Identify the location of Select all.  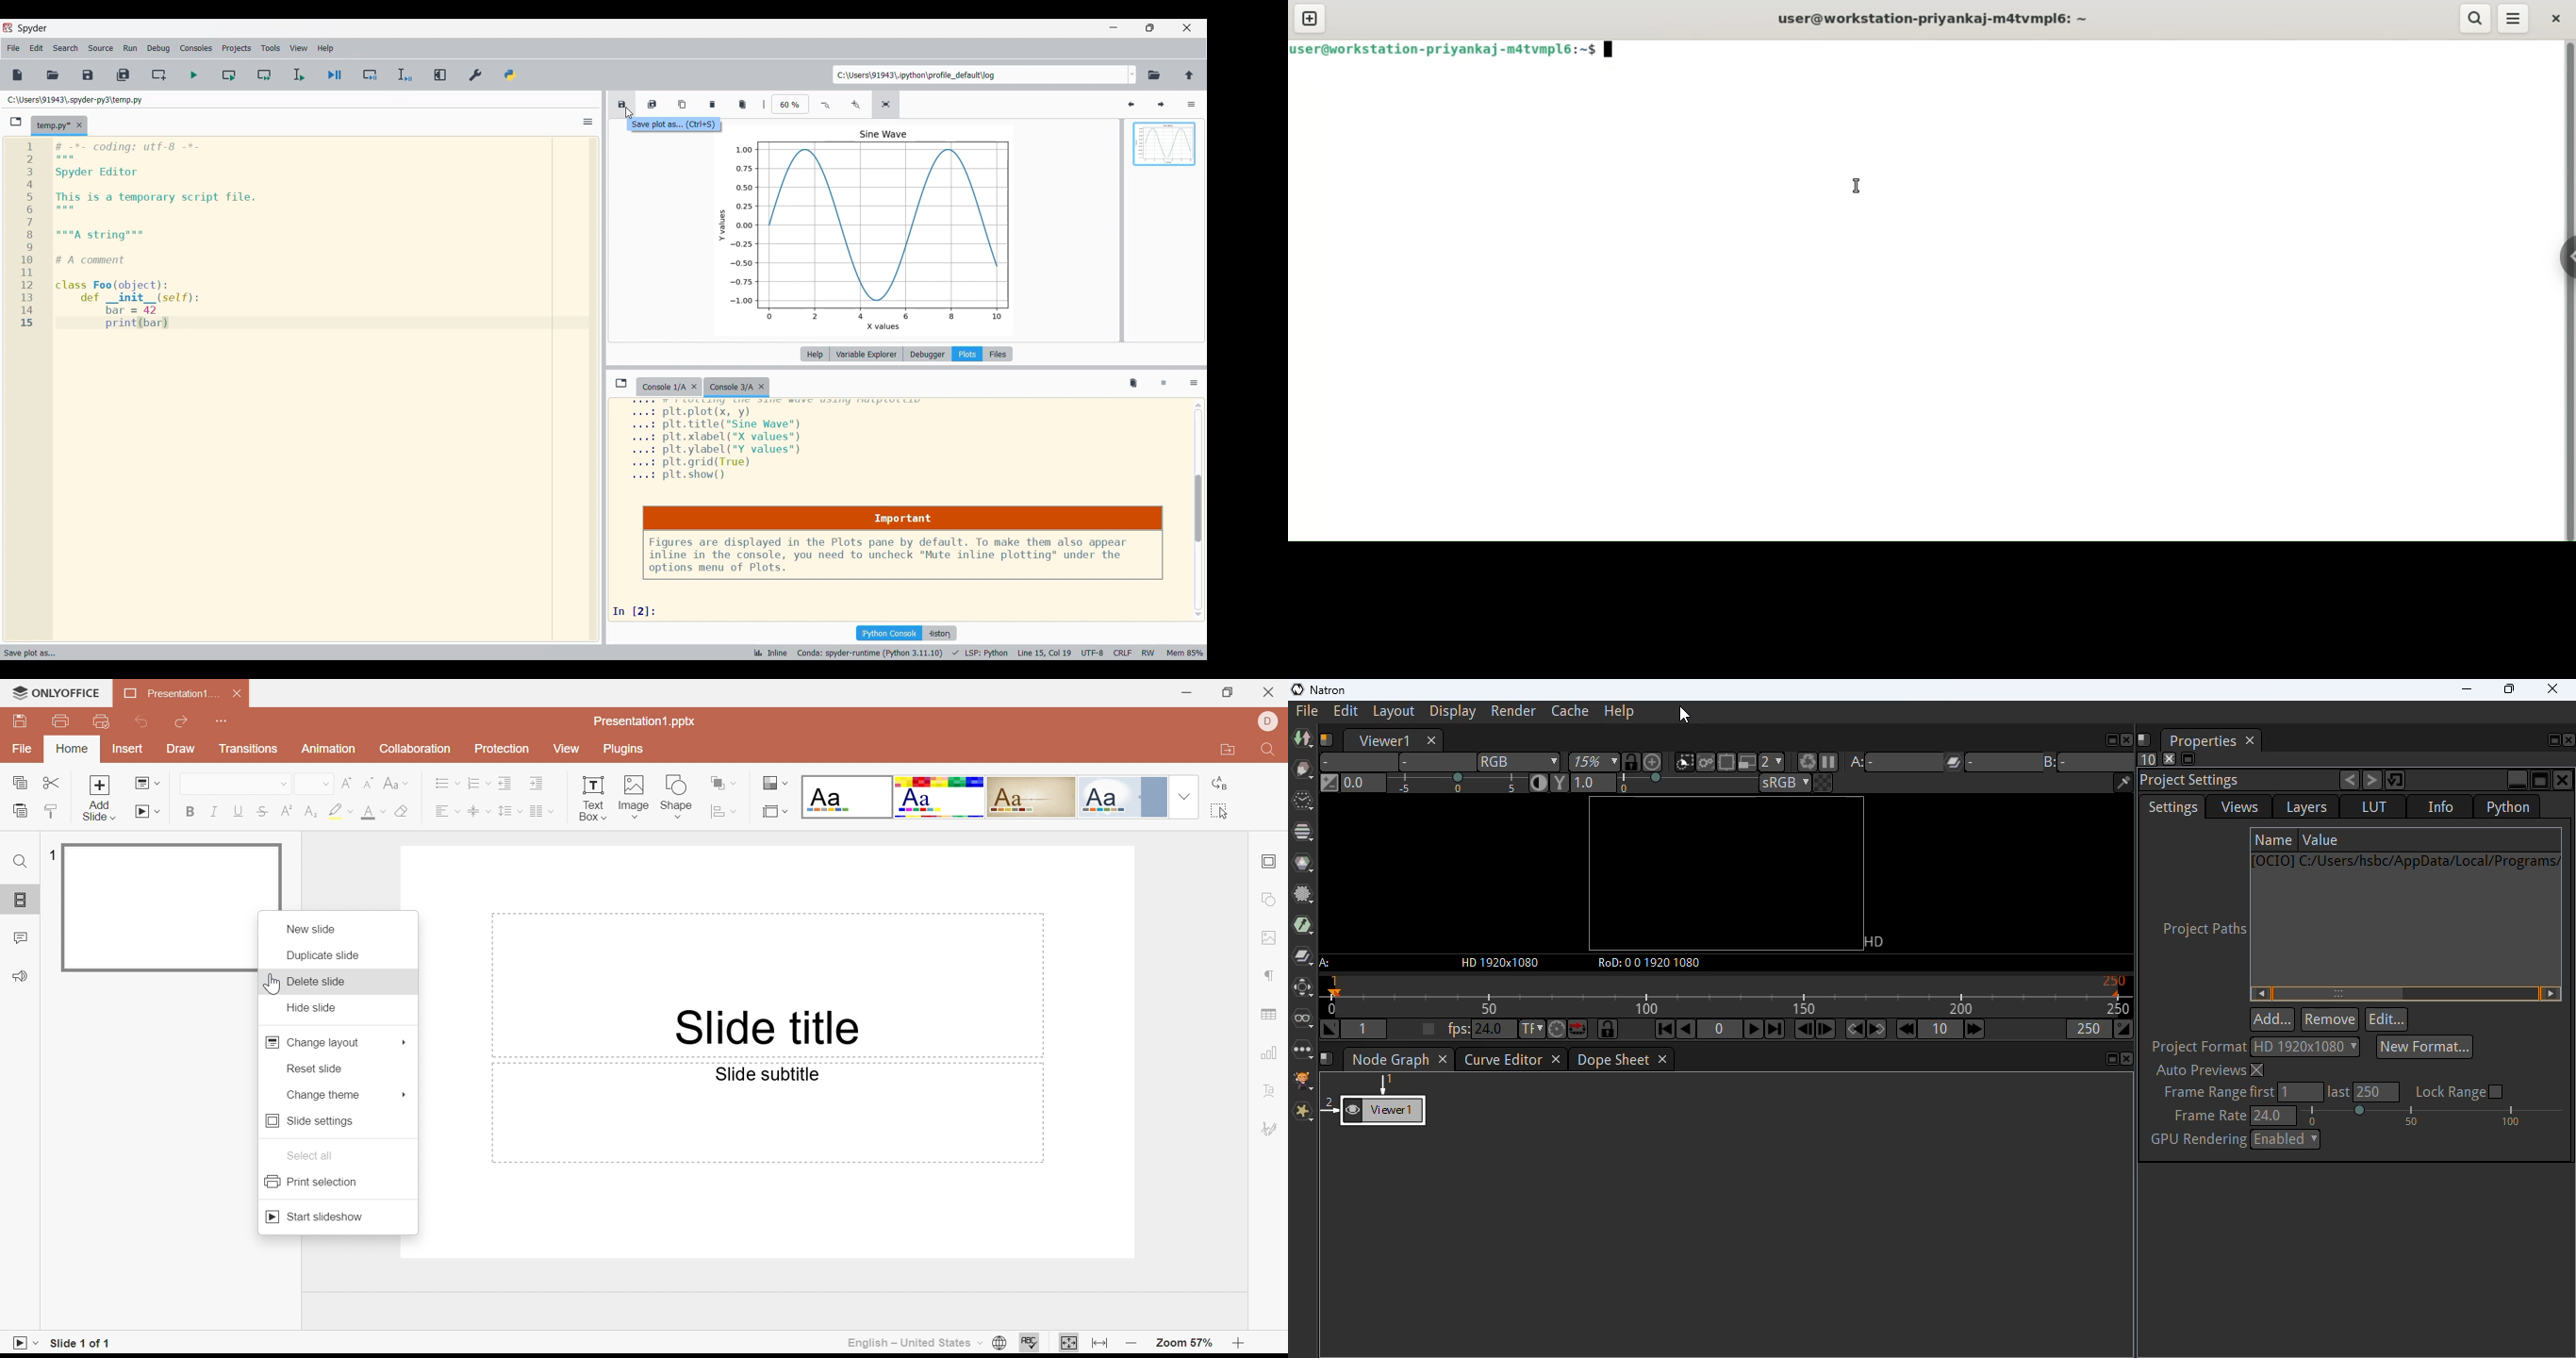
(1219, 811).